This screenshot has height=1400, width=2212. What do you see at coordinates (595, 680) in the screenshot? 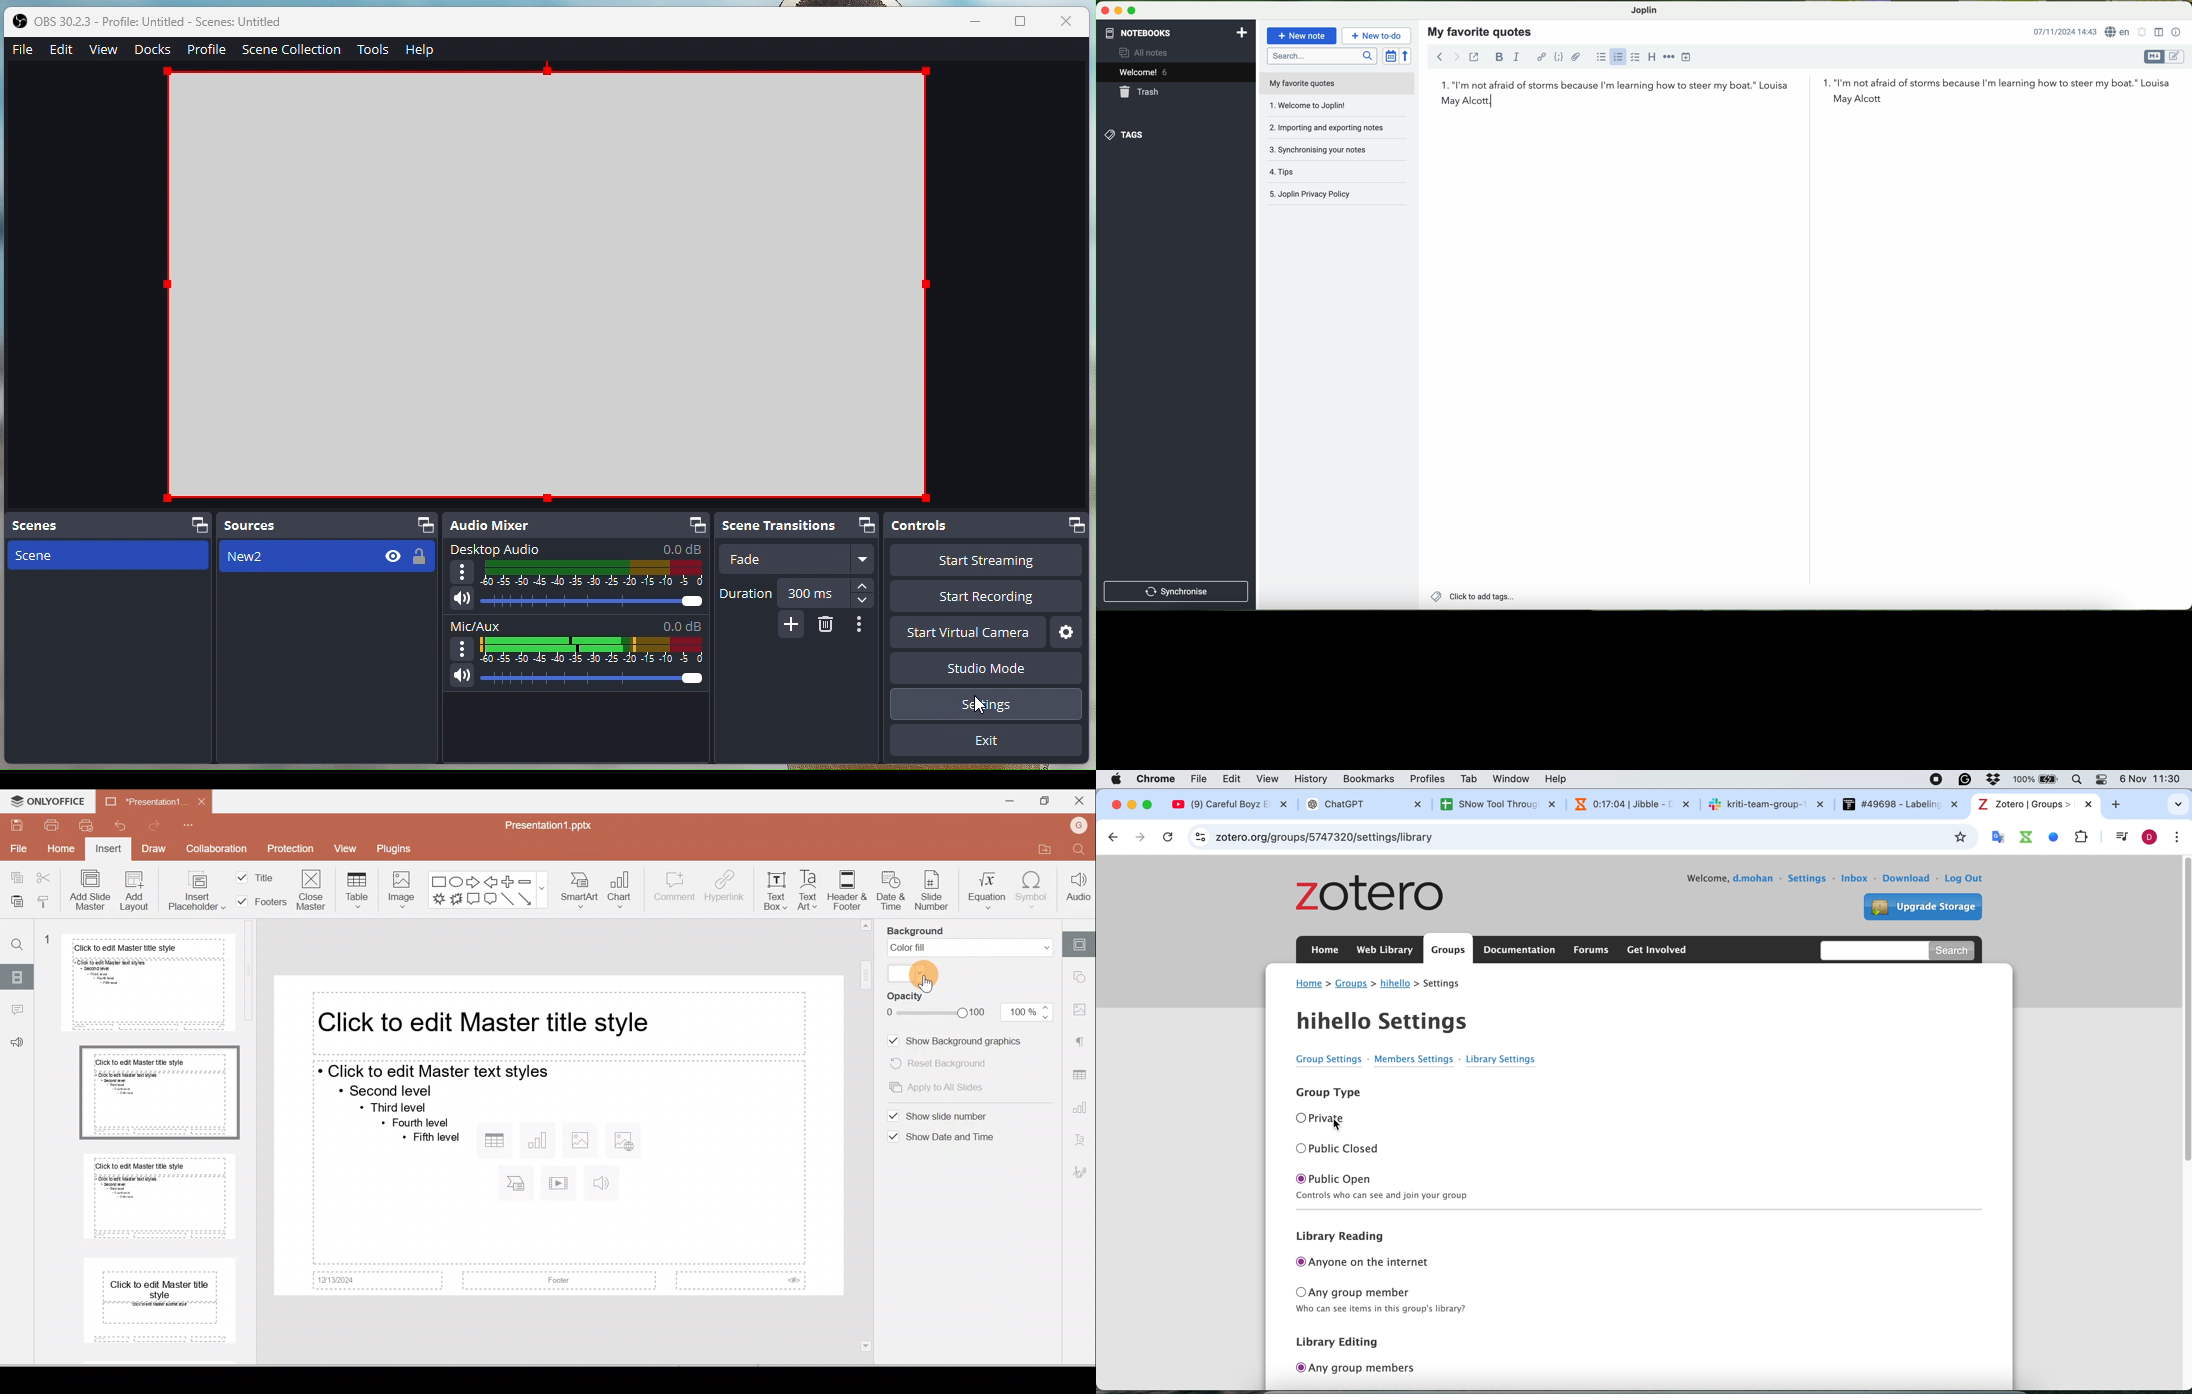
I see `audio level slider` at bounding box center [595, 680].